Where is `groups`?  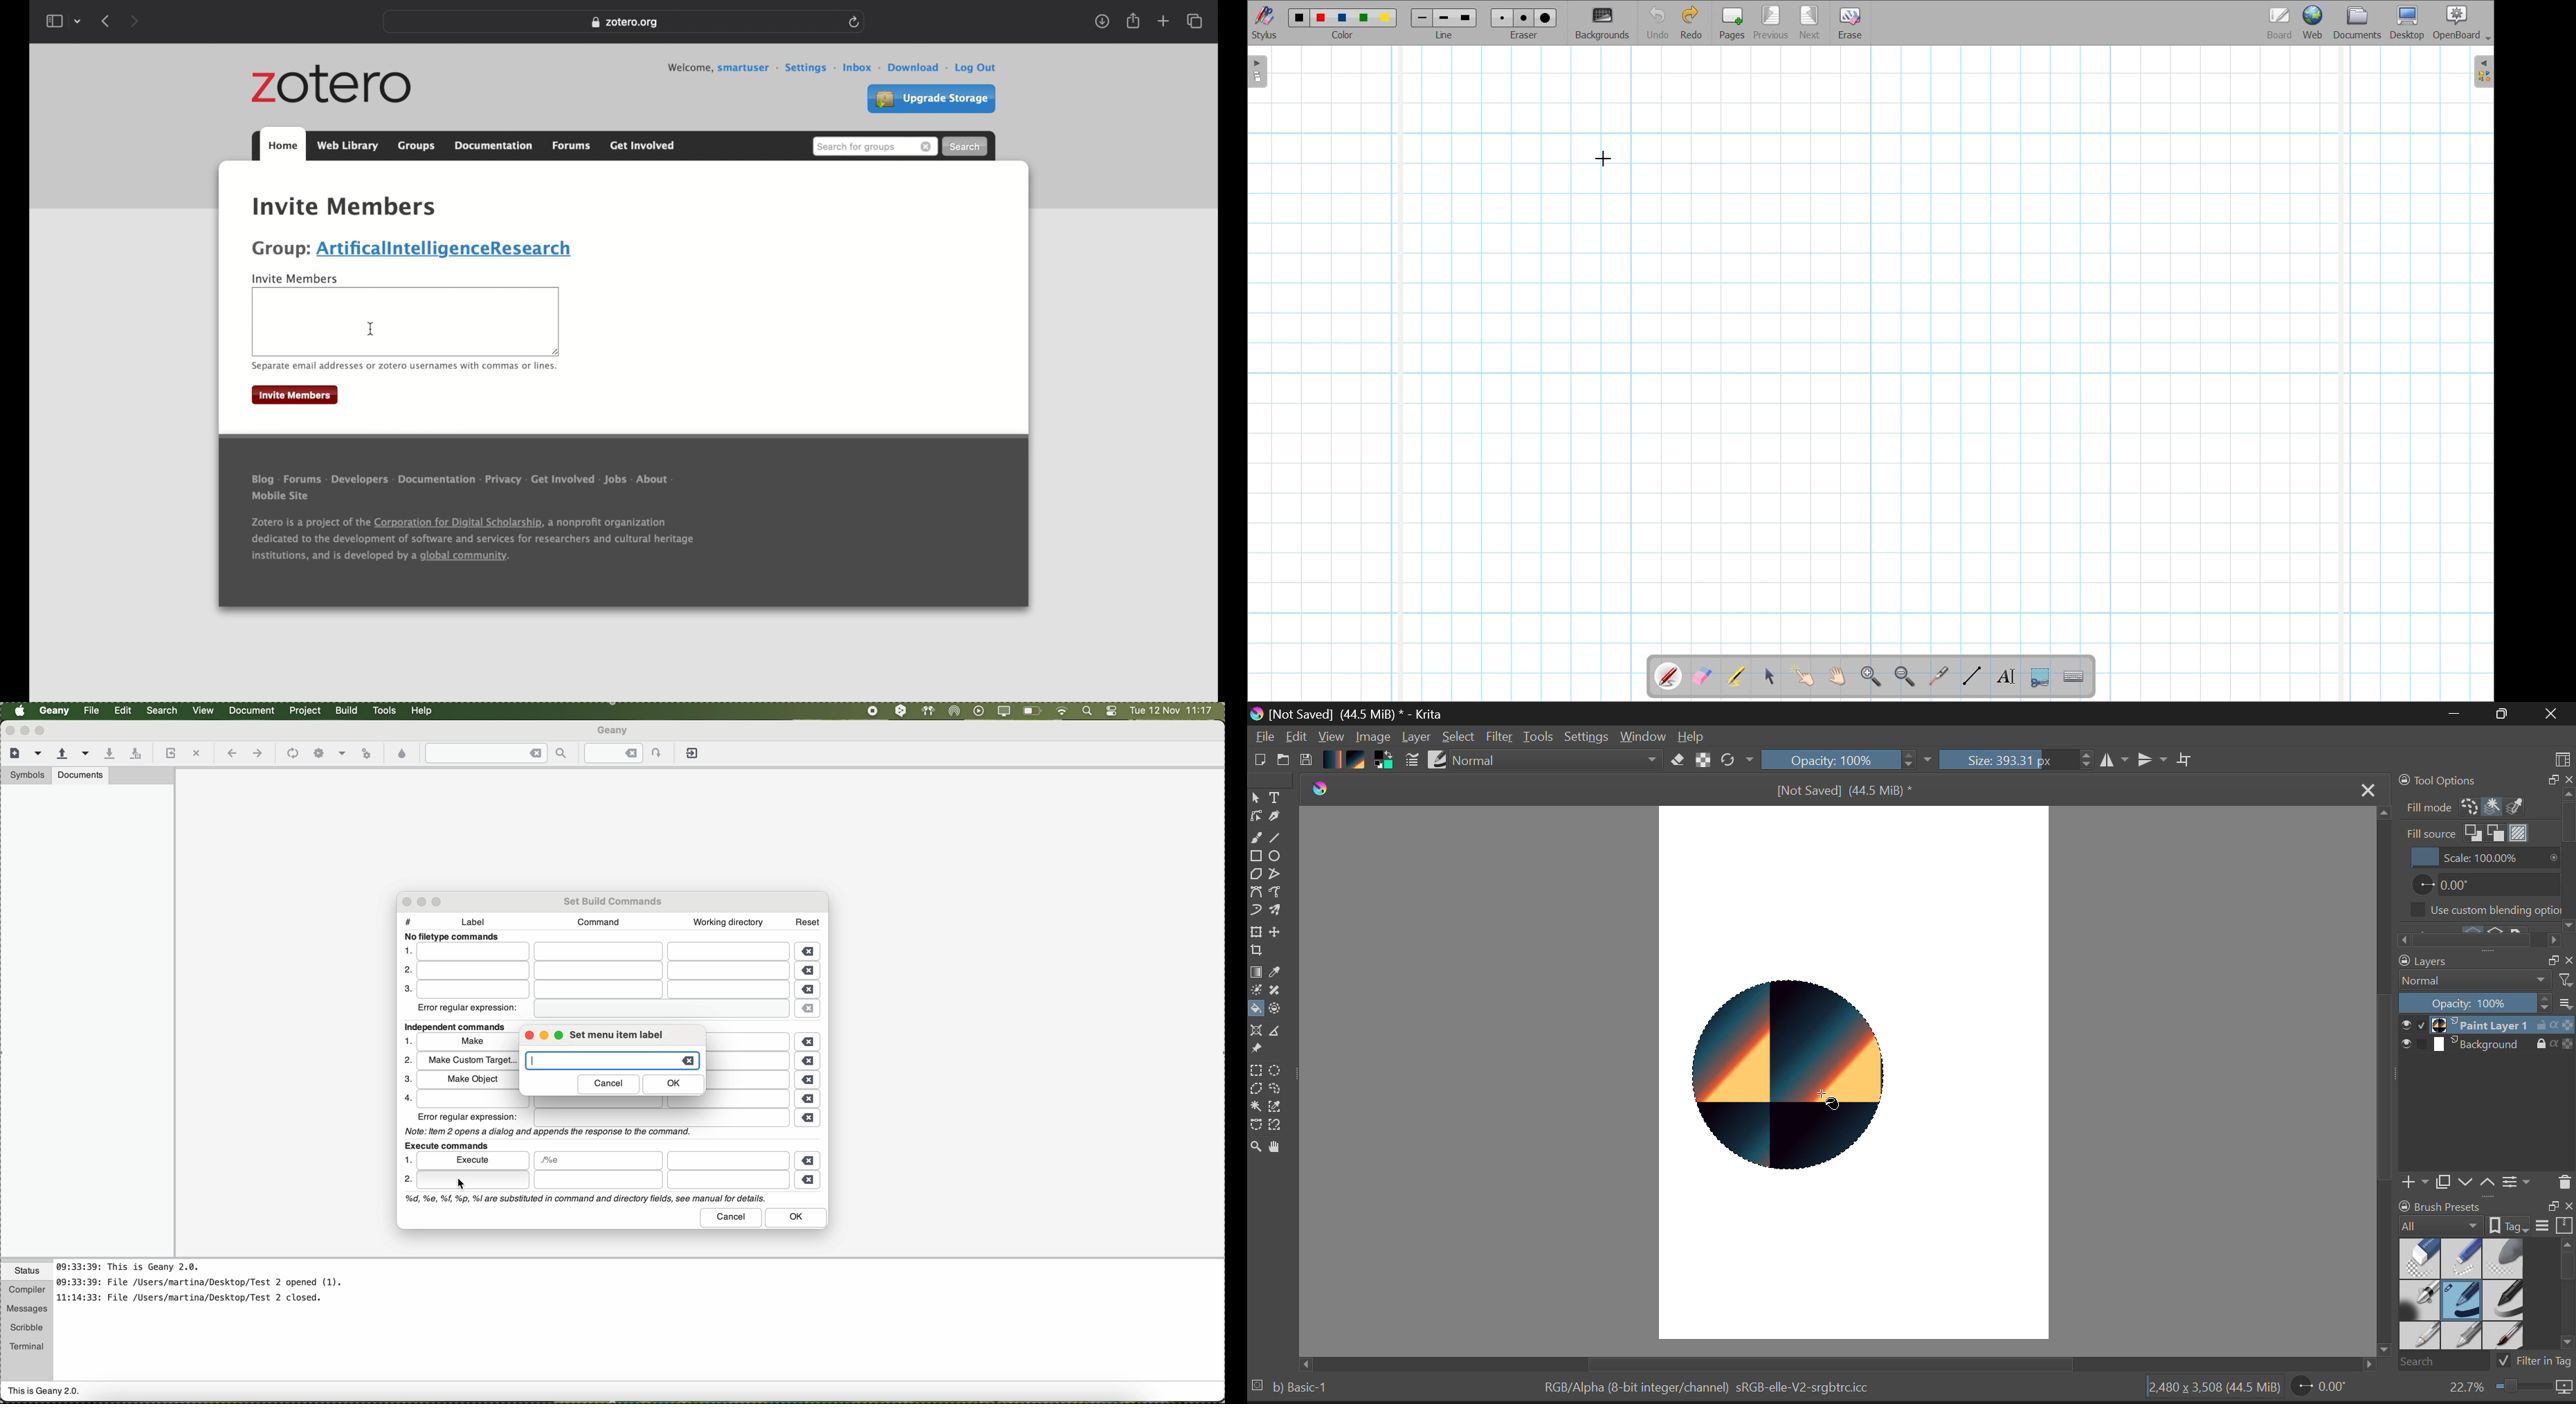 groups is located at coordinates (316, 182).